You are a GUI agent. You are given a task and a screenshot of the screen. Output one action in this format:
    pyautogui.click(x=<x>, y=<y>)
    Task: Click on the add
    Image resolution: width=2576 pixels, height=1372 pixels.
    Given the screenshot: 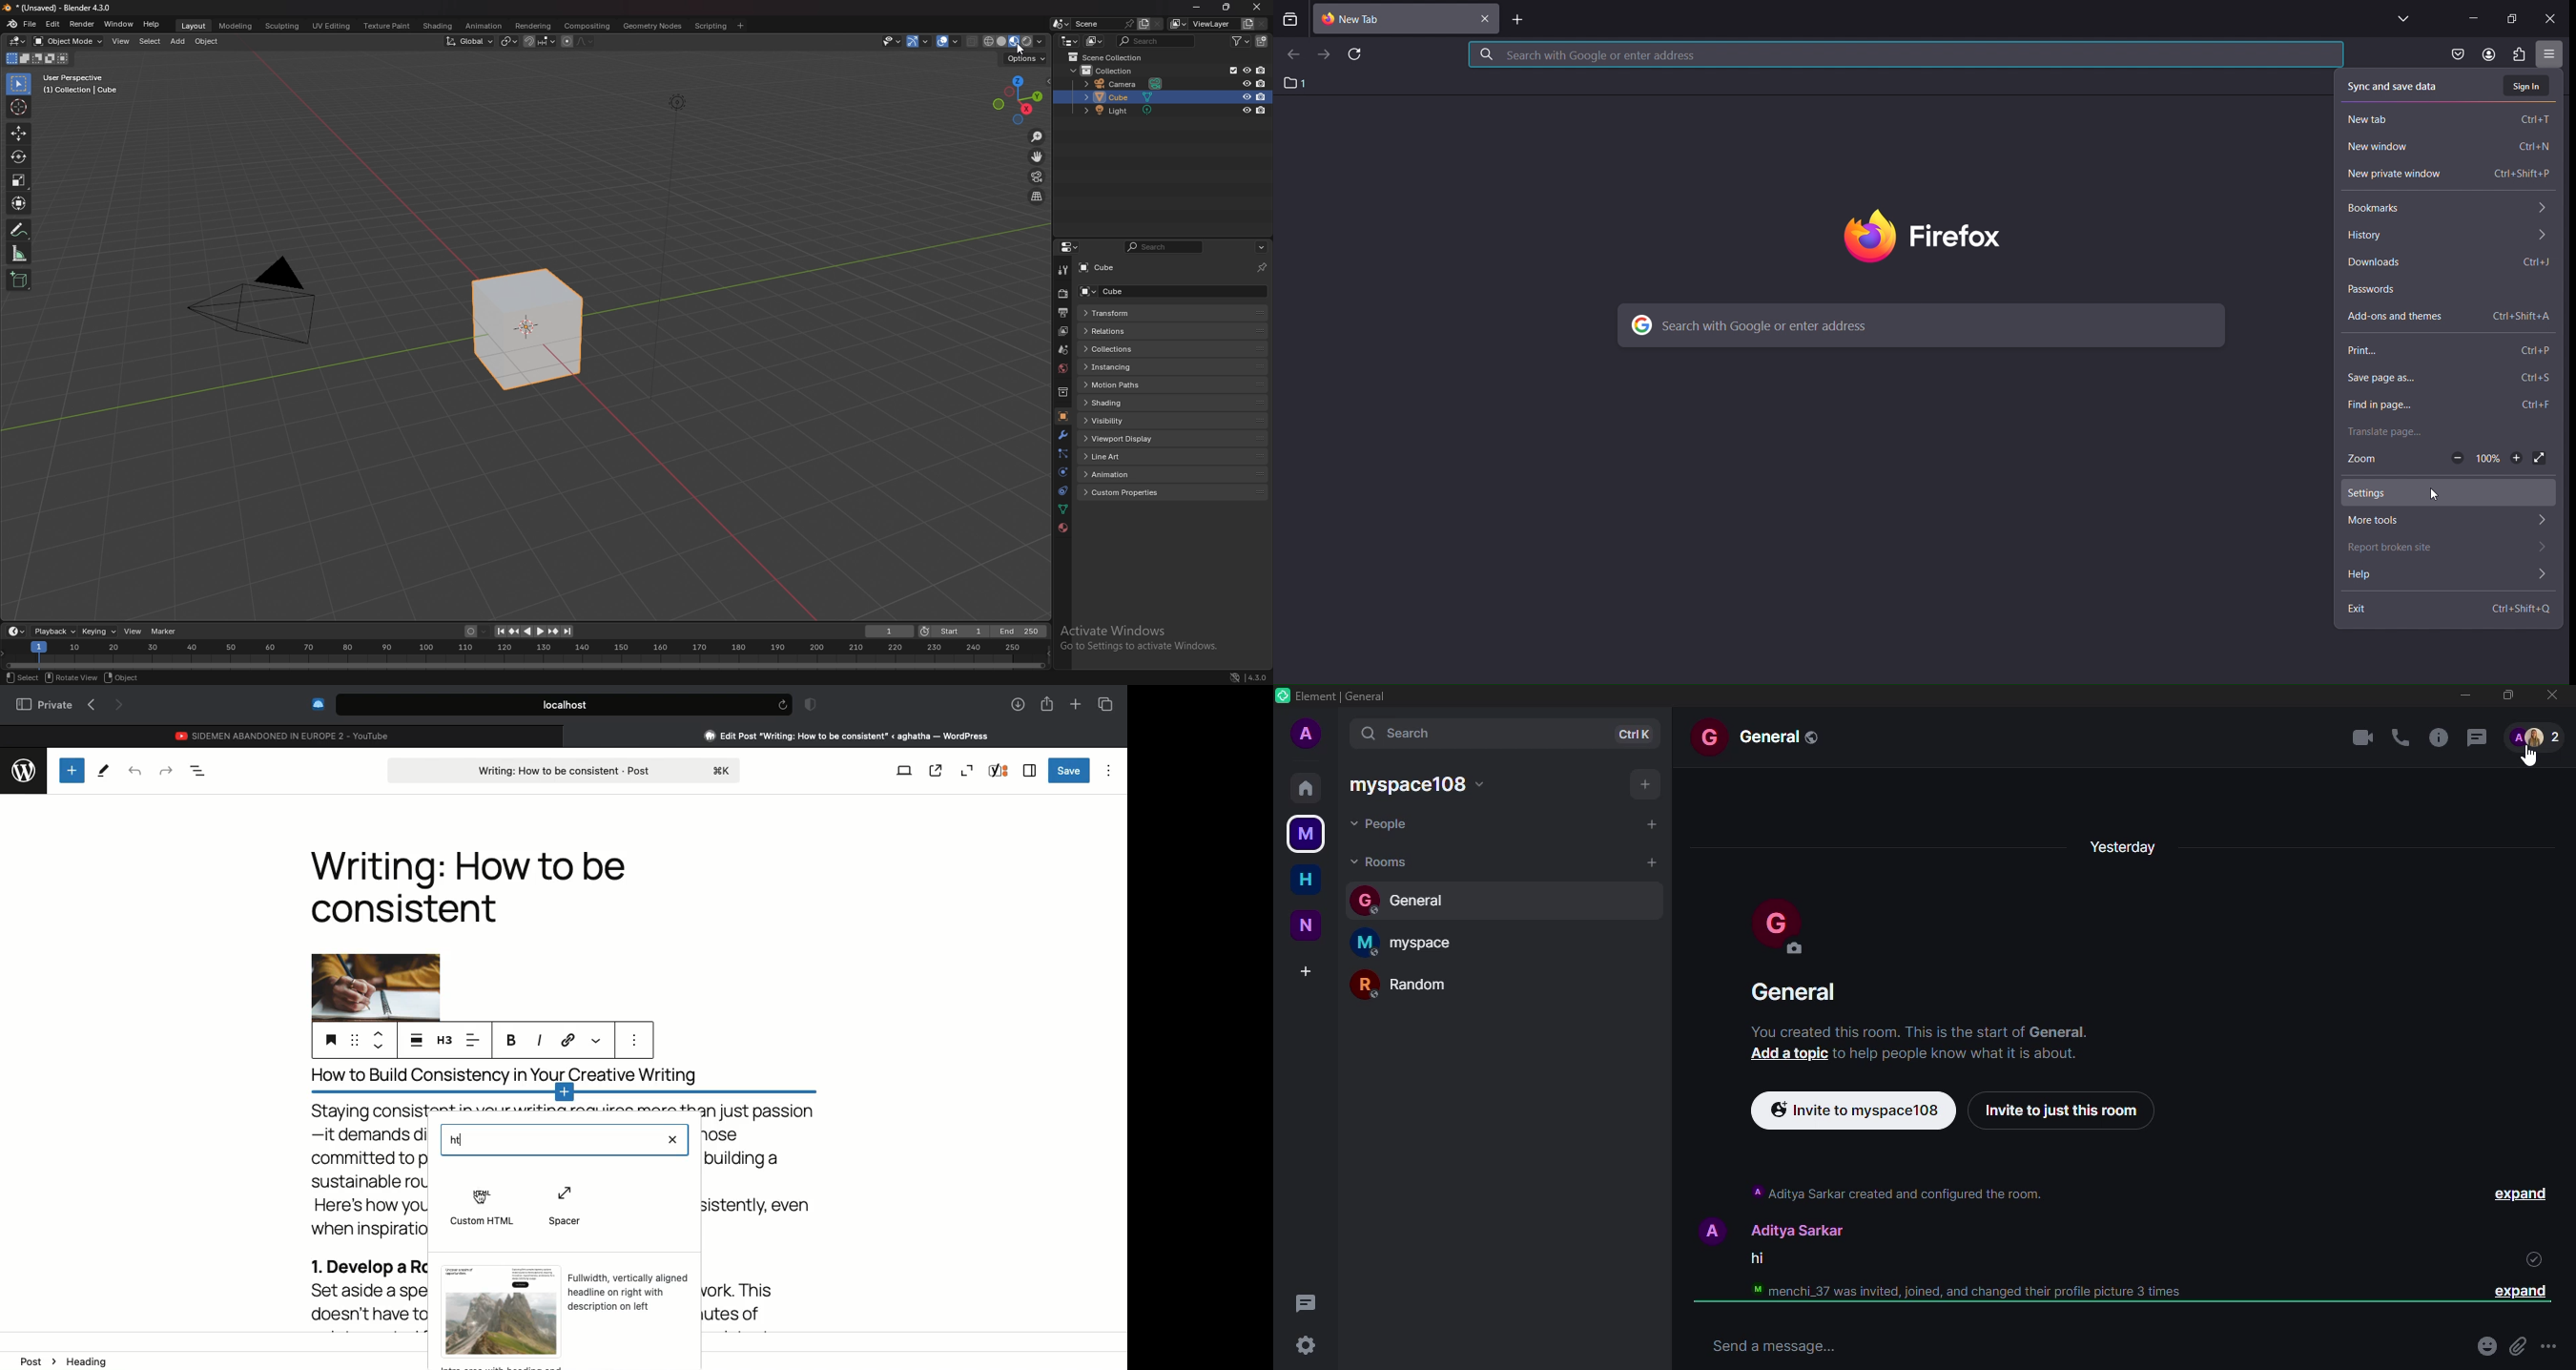 What is the action you would take?
    pyautogui.click(x=1308, y=968)
    